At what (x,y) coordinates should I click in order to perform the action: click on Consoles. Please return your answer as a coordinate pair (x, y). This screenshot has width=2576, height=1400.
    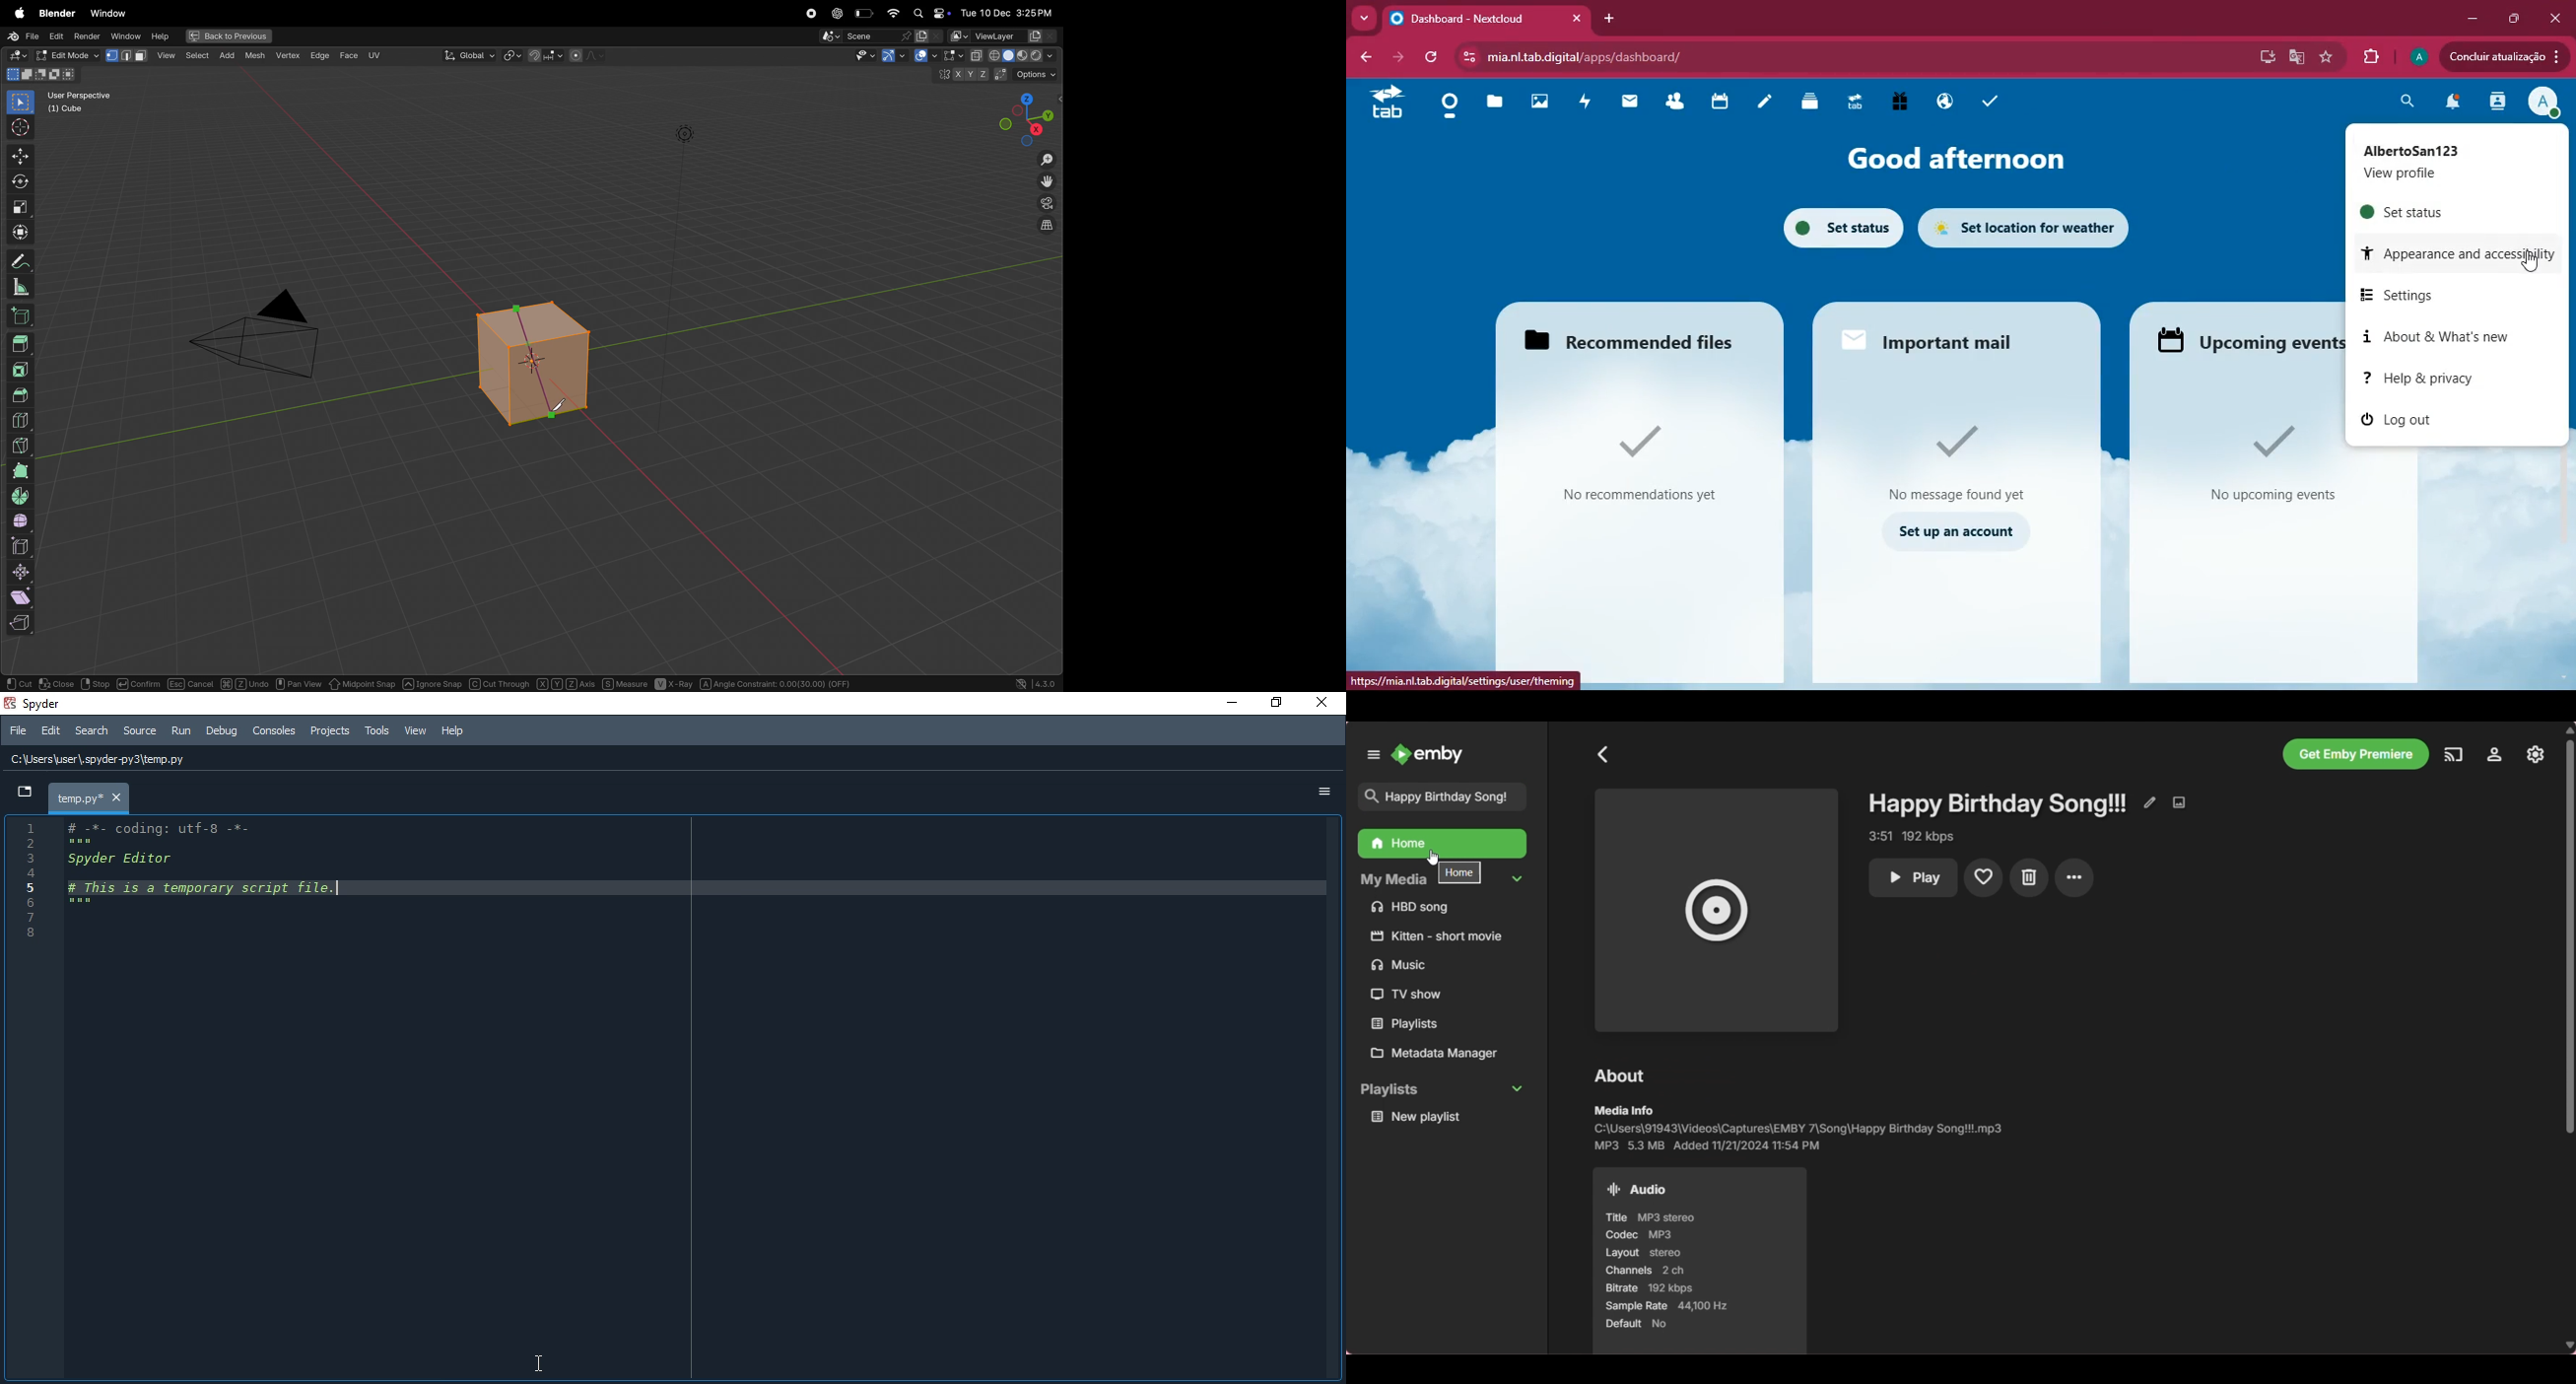
    Looking at the image, I should click on (273, 730).